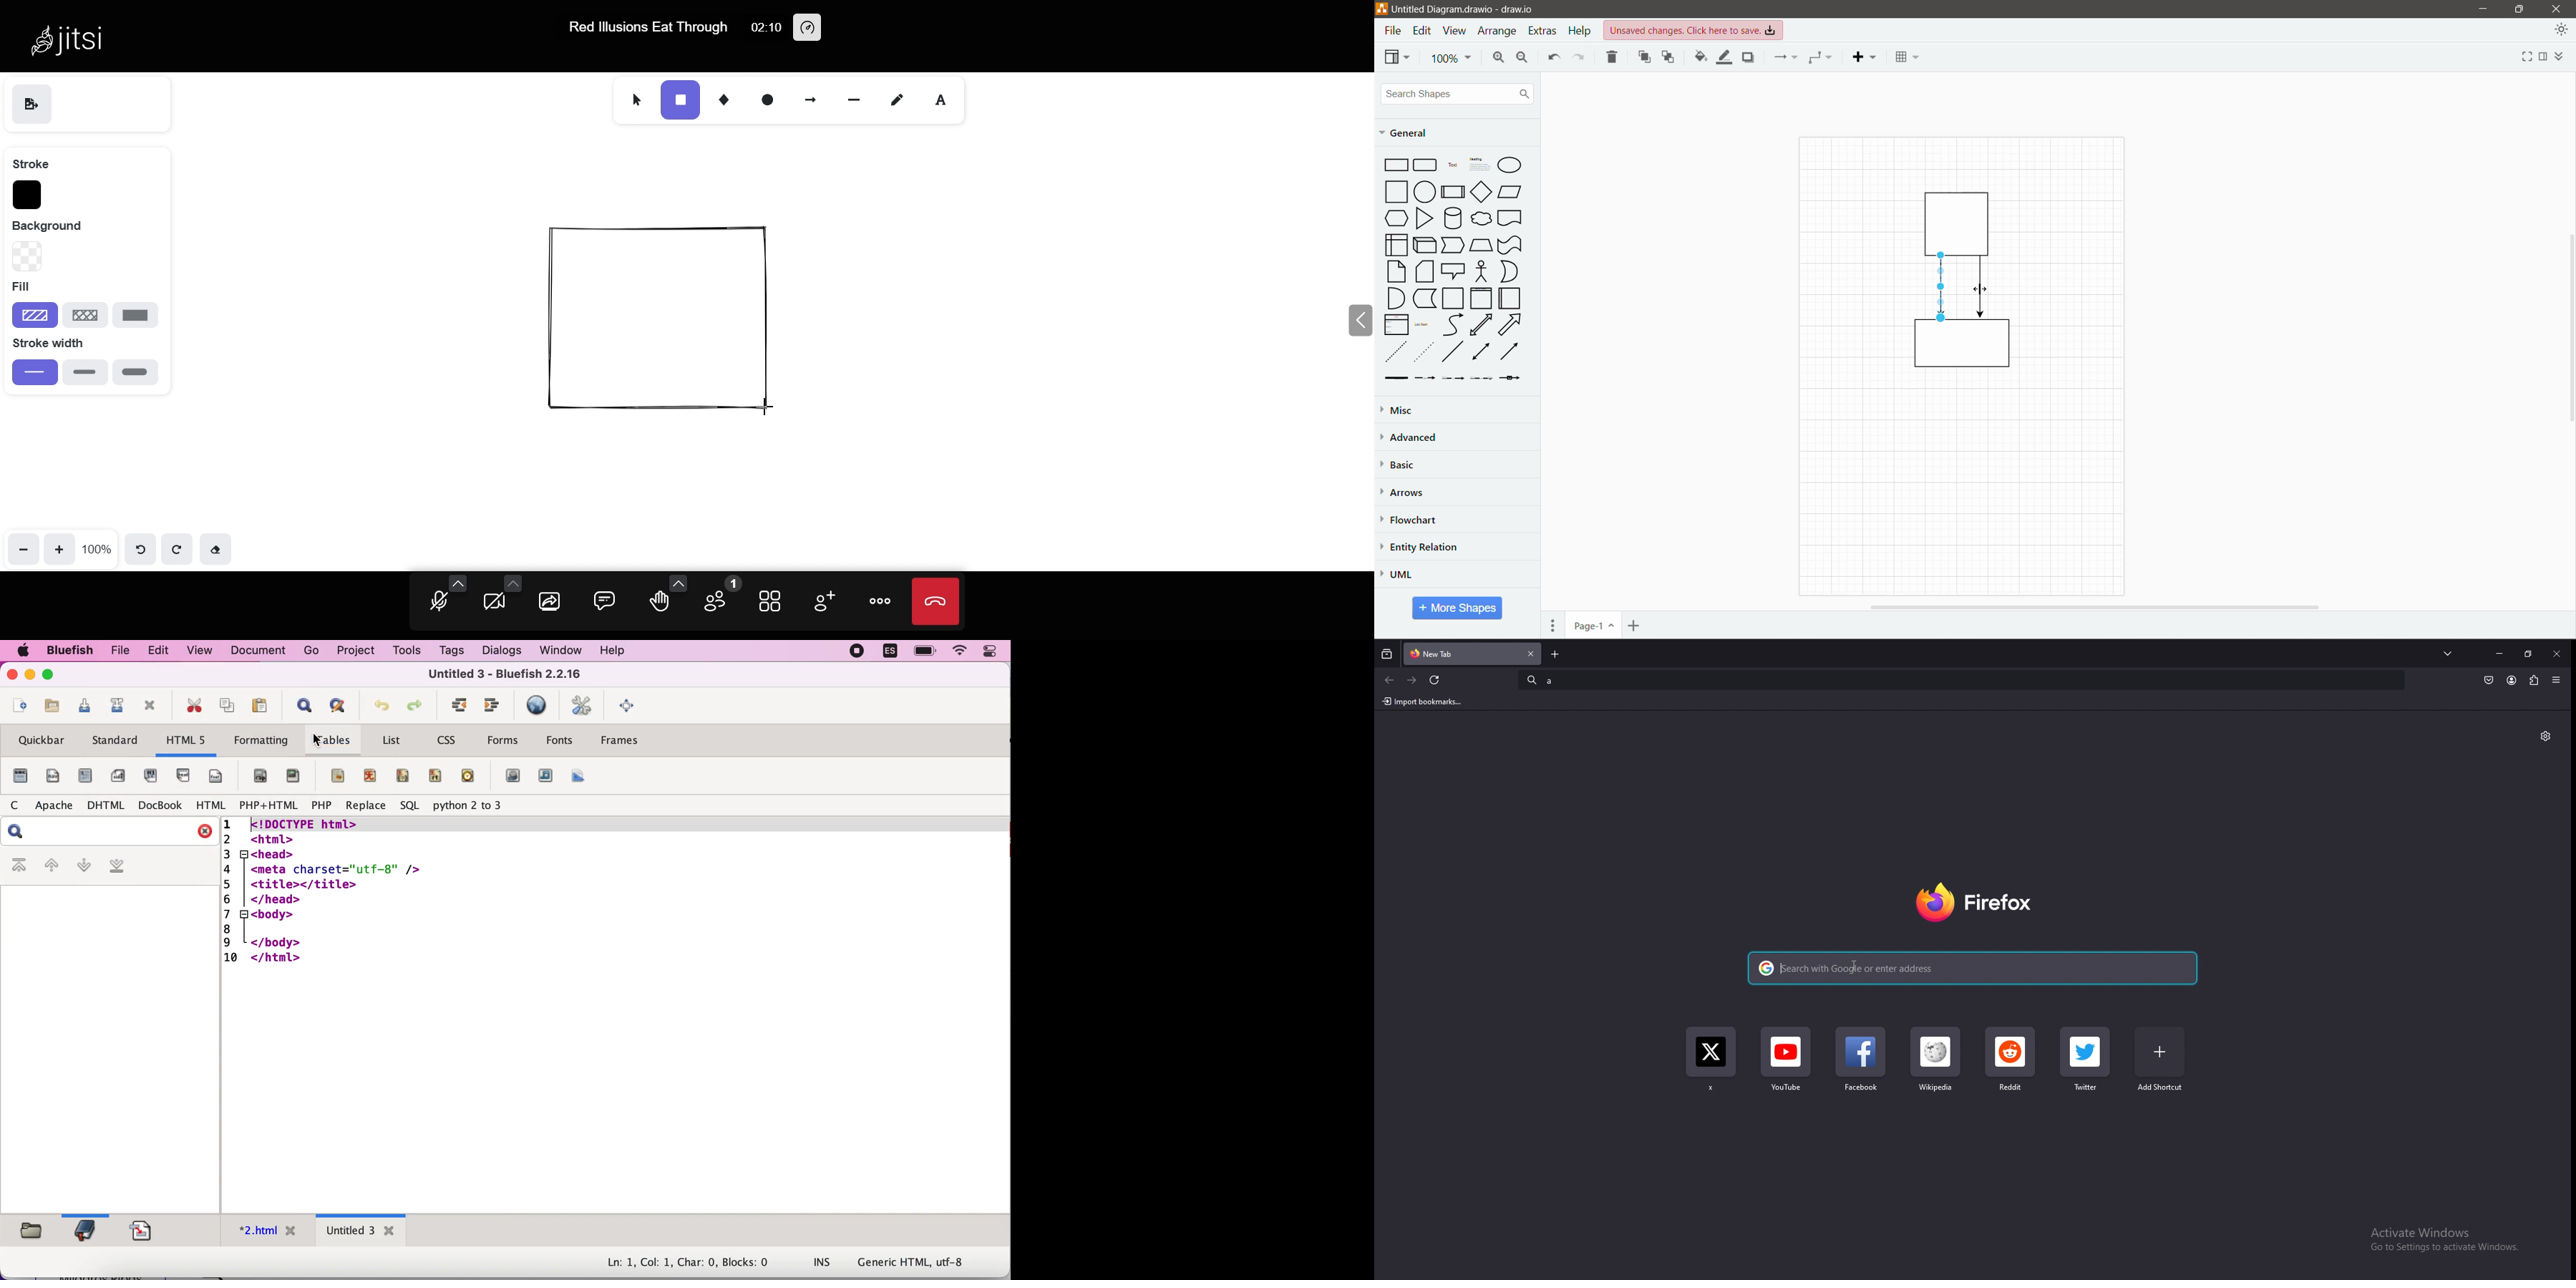  I want to click on And, so click(1395, 298).